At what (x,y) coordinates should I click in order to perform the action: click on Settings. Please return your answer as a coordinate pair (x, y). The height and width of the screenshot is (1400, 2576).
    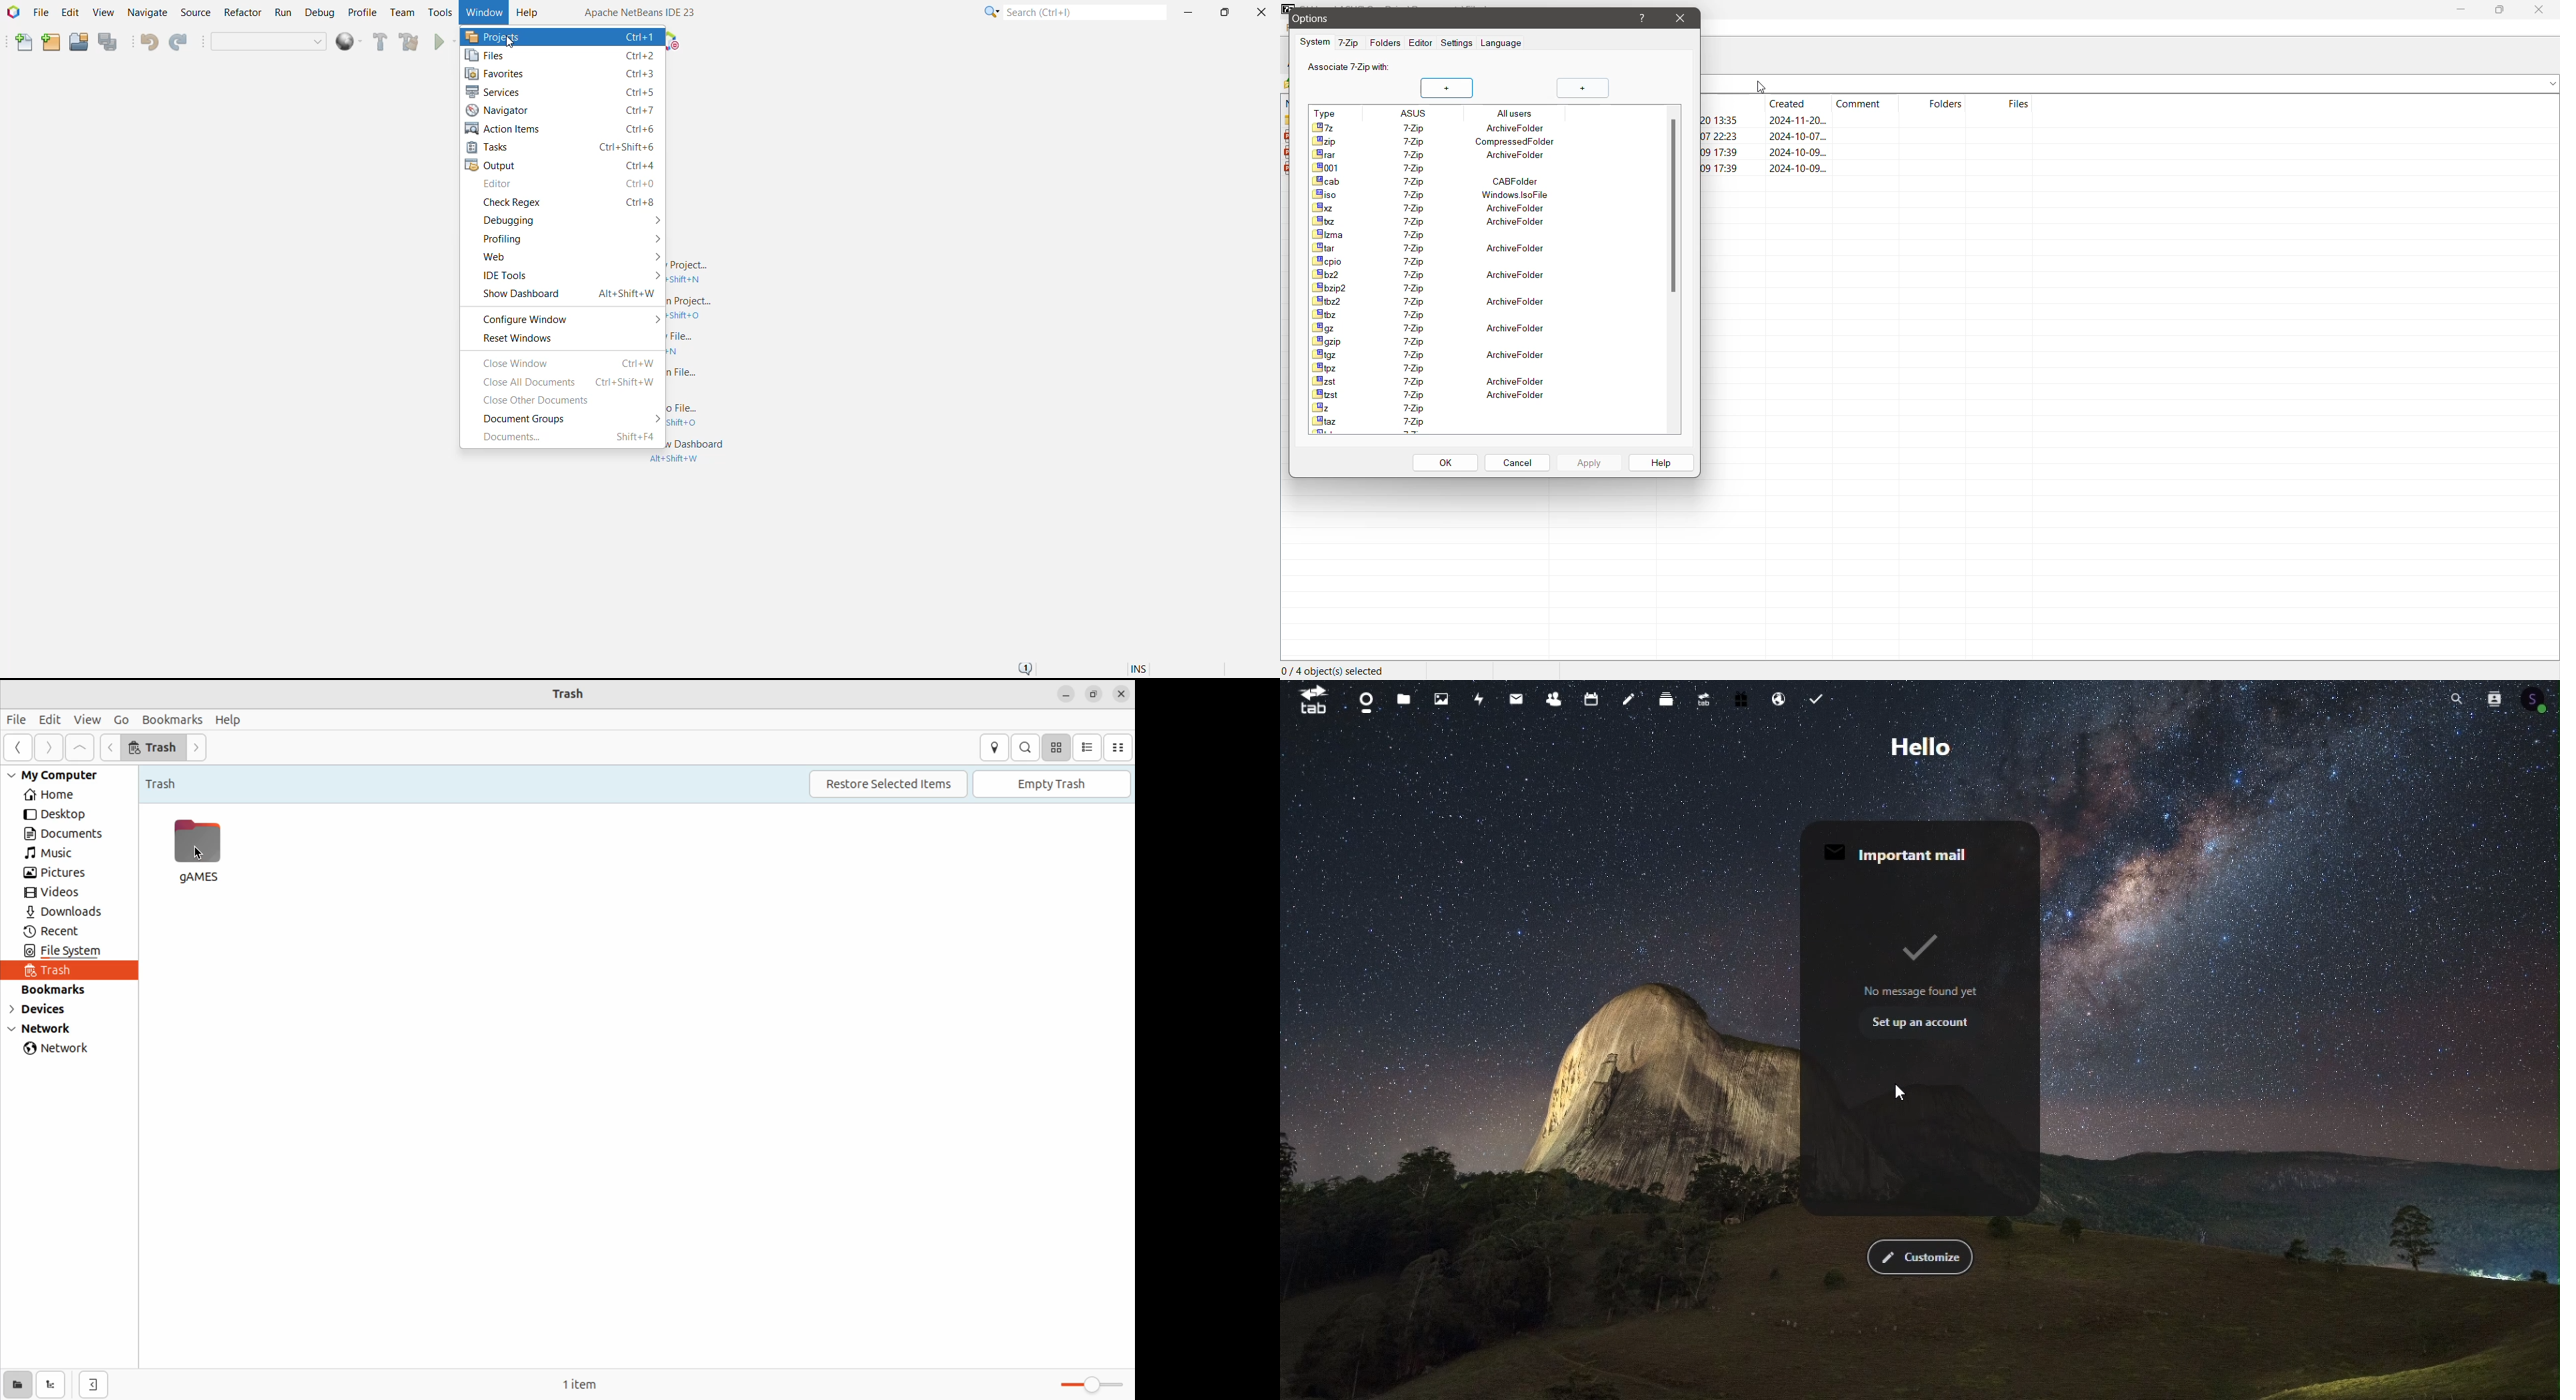
    Looking at the image, I should click on (1457, 43).